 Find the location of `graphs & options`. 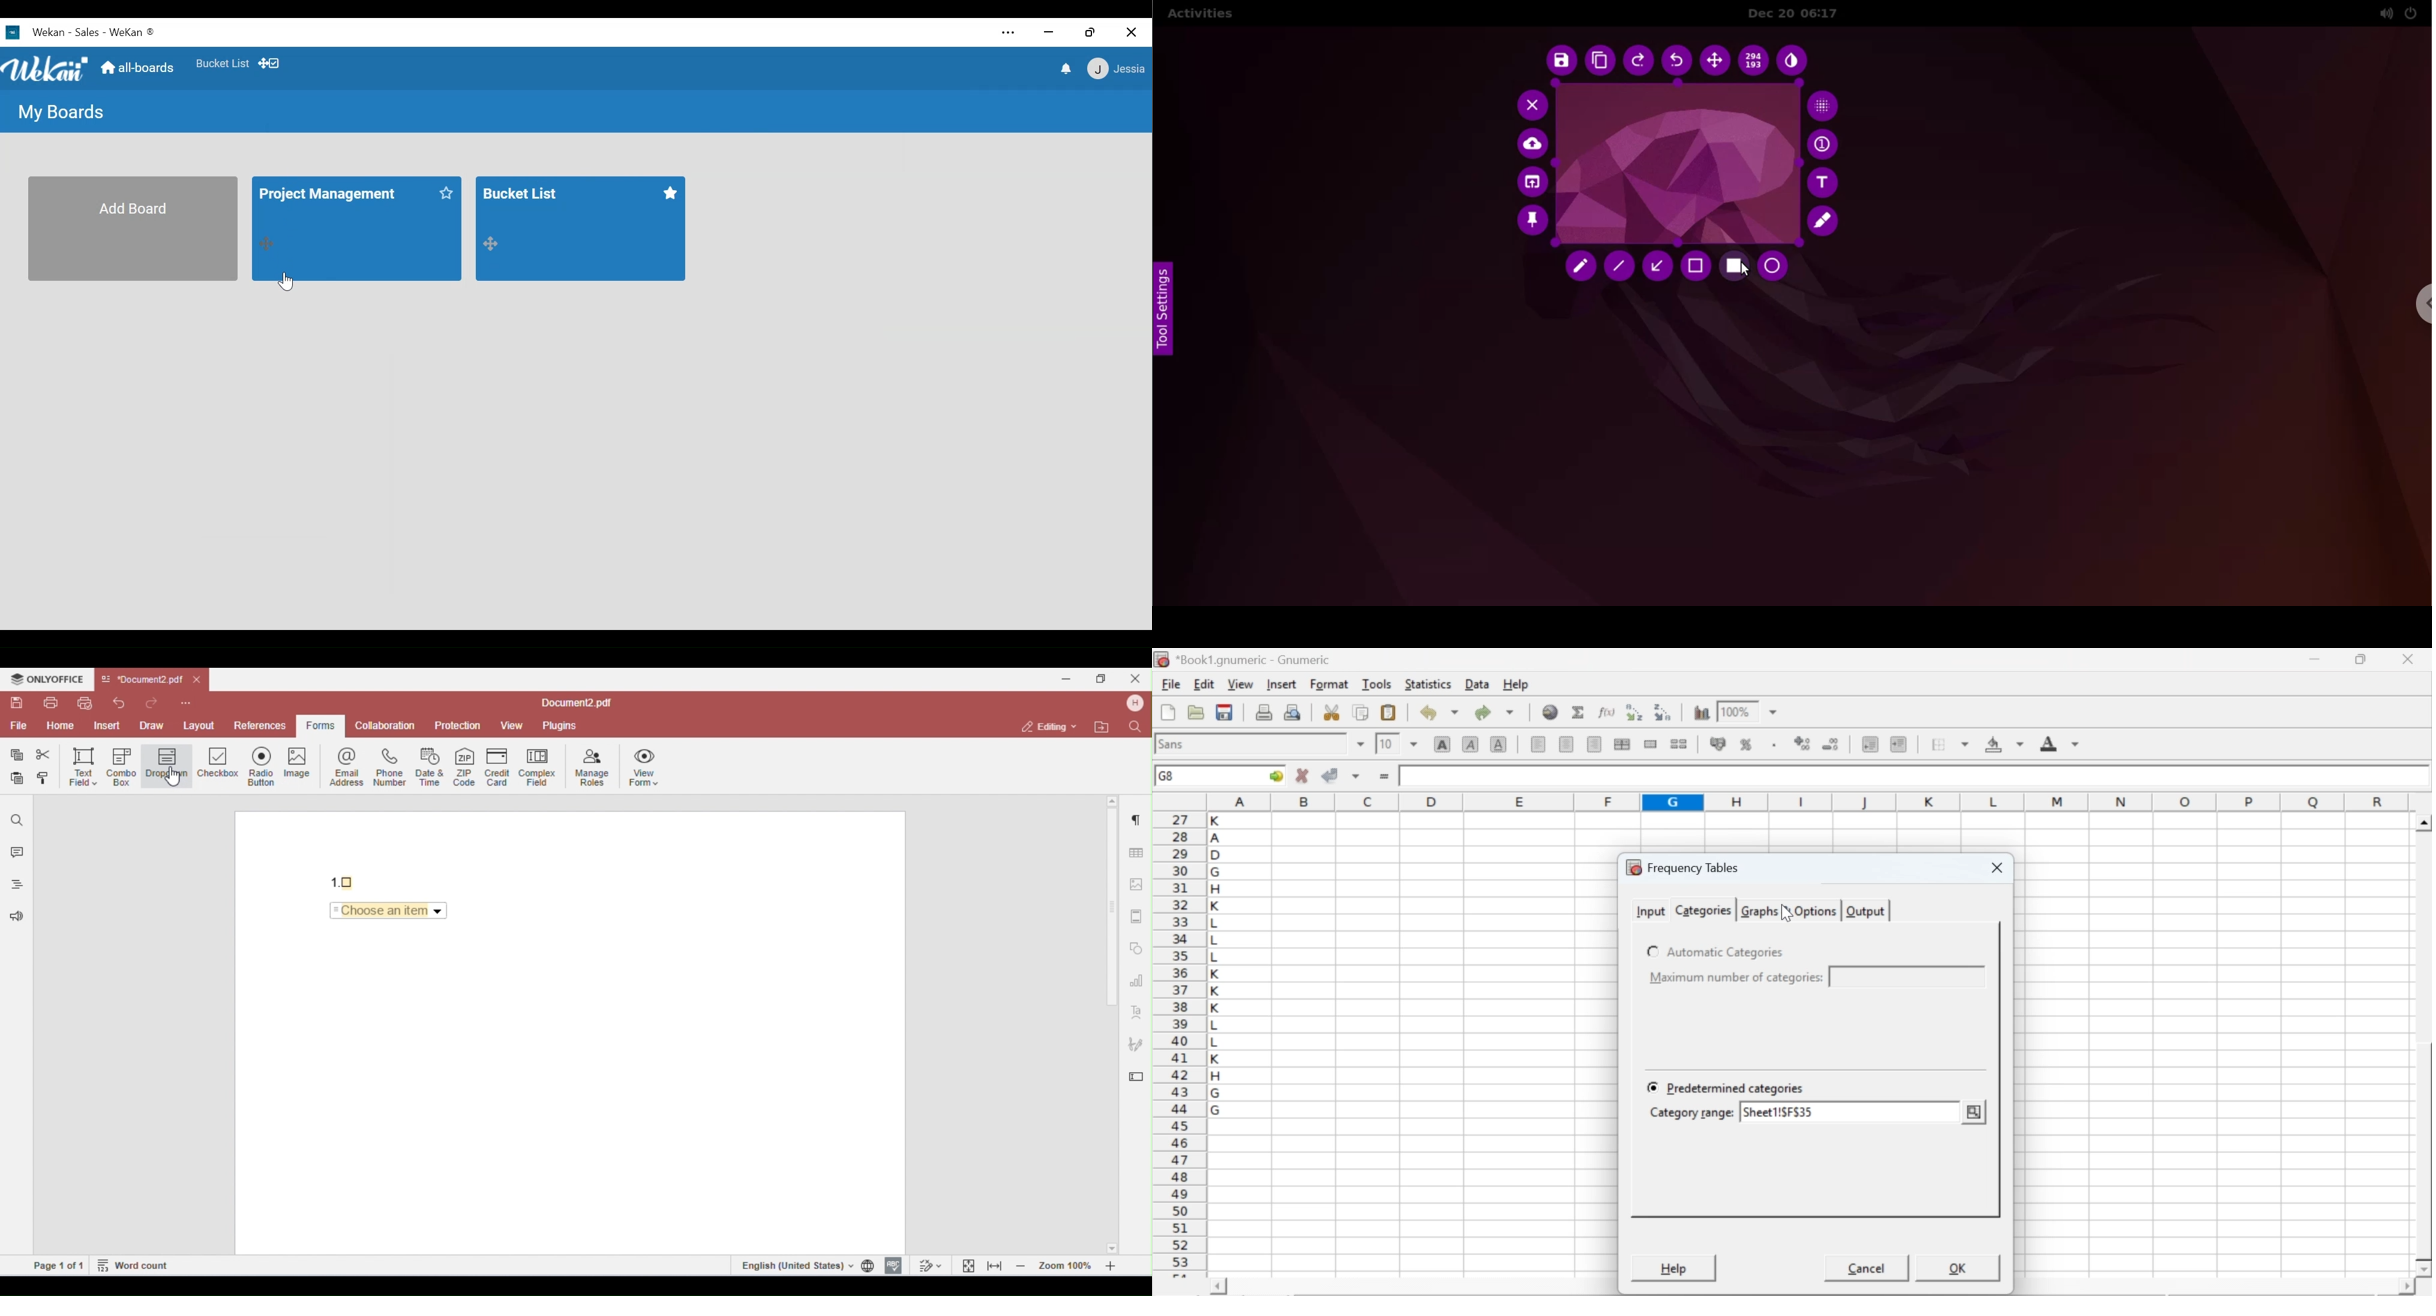

graphs & options is located at coordinates (1790, 911).